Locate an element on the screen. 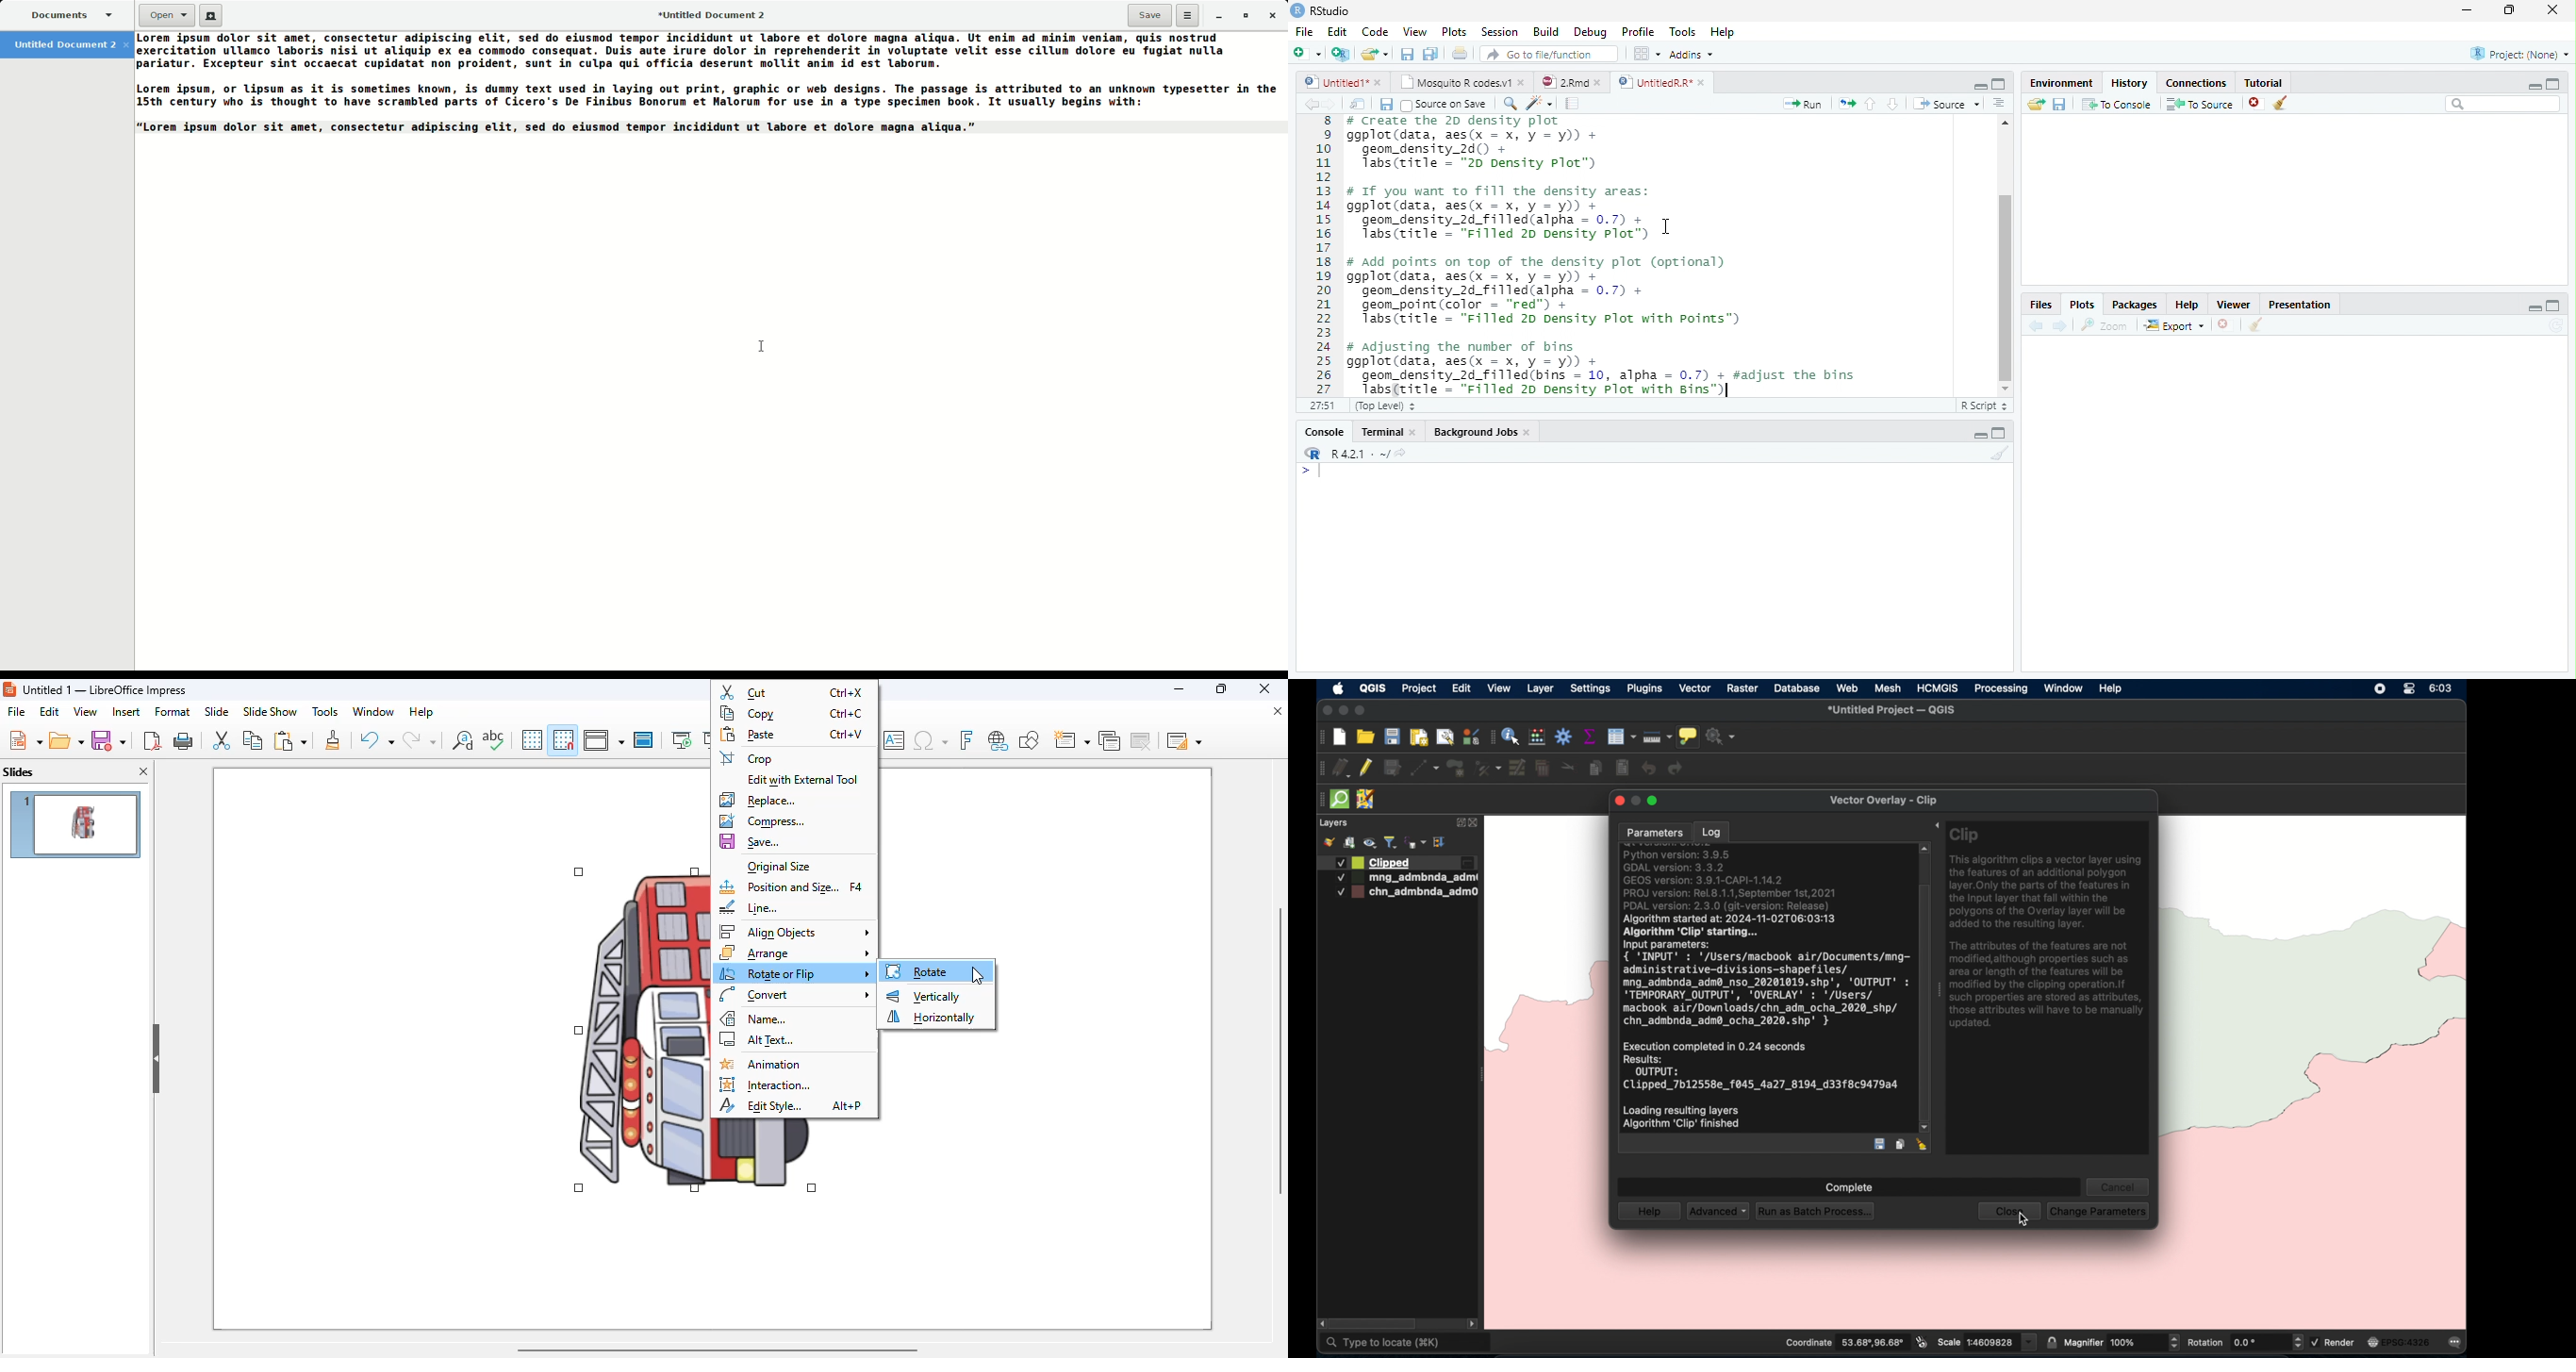  save is located at coordinates (751, 841).